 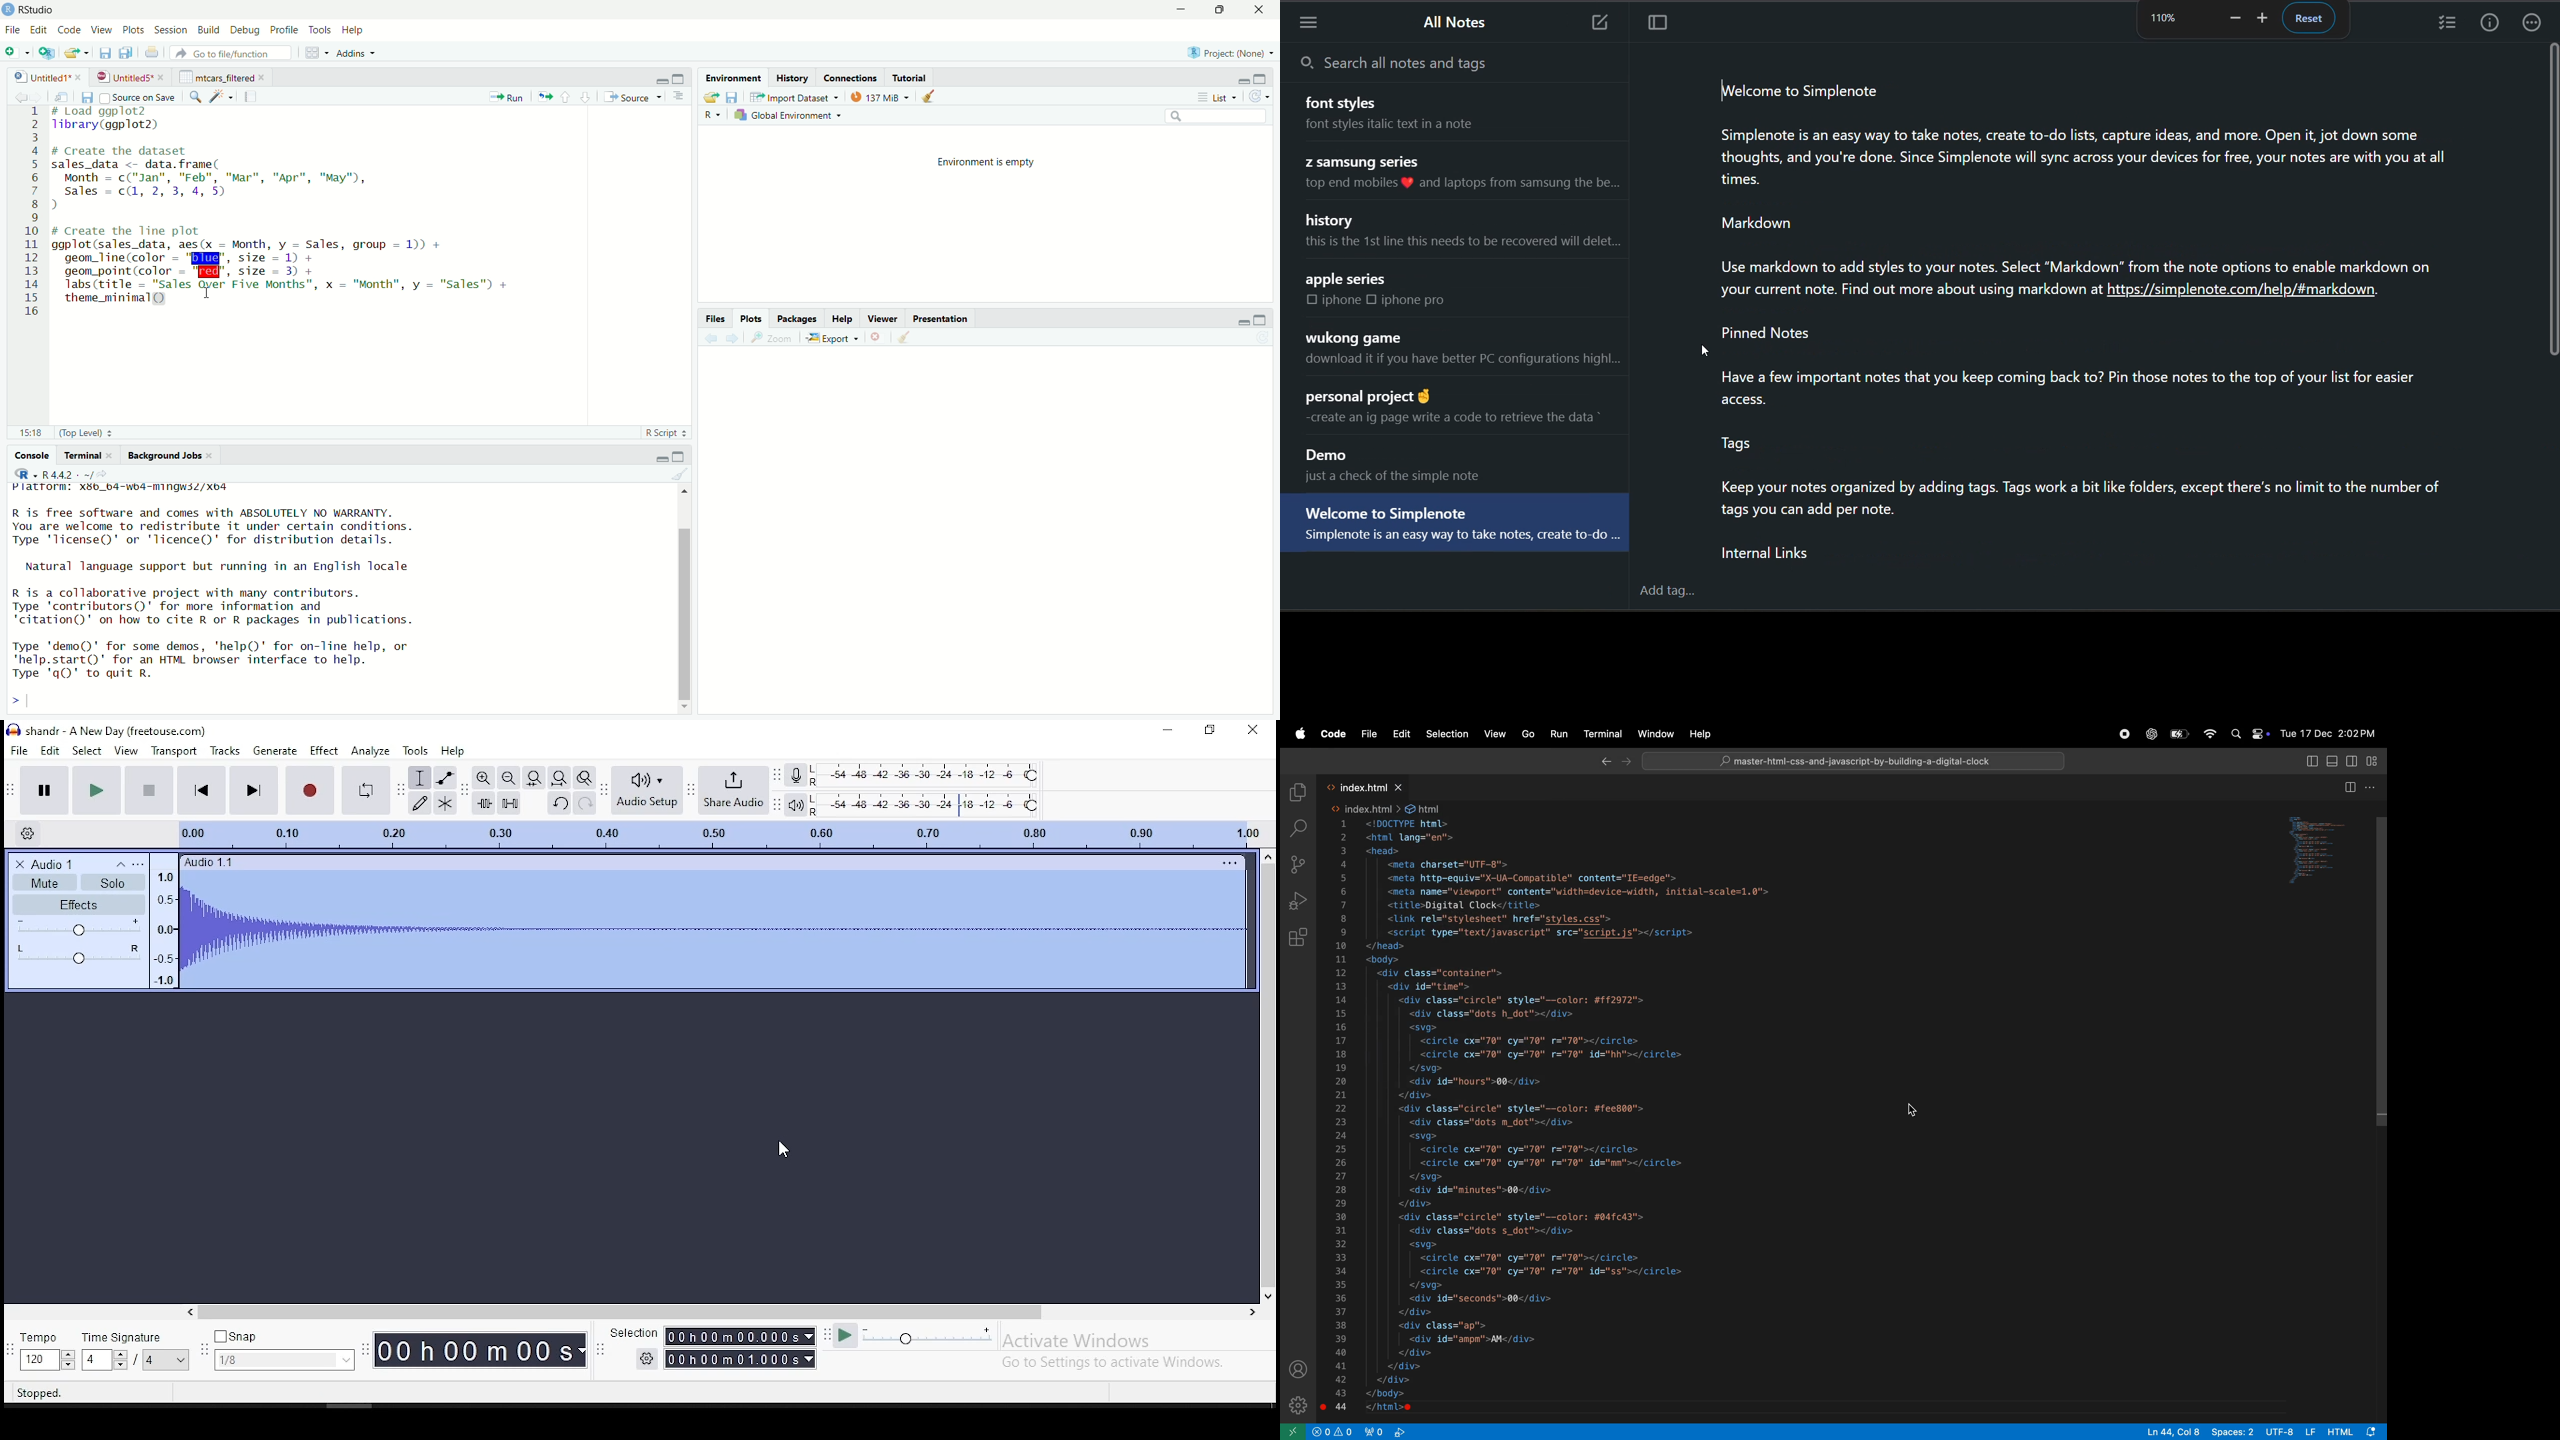 What do you see at coordinates (713, 116) in the screenshot?
I see `R` at bounding box center [713, 116].